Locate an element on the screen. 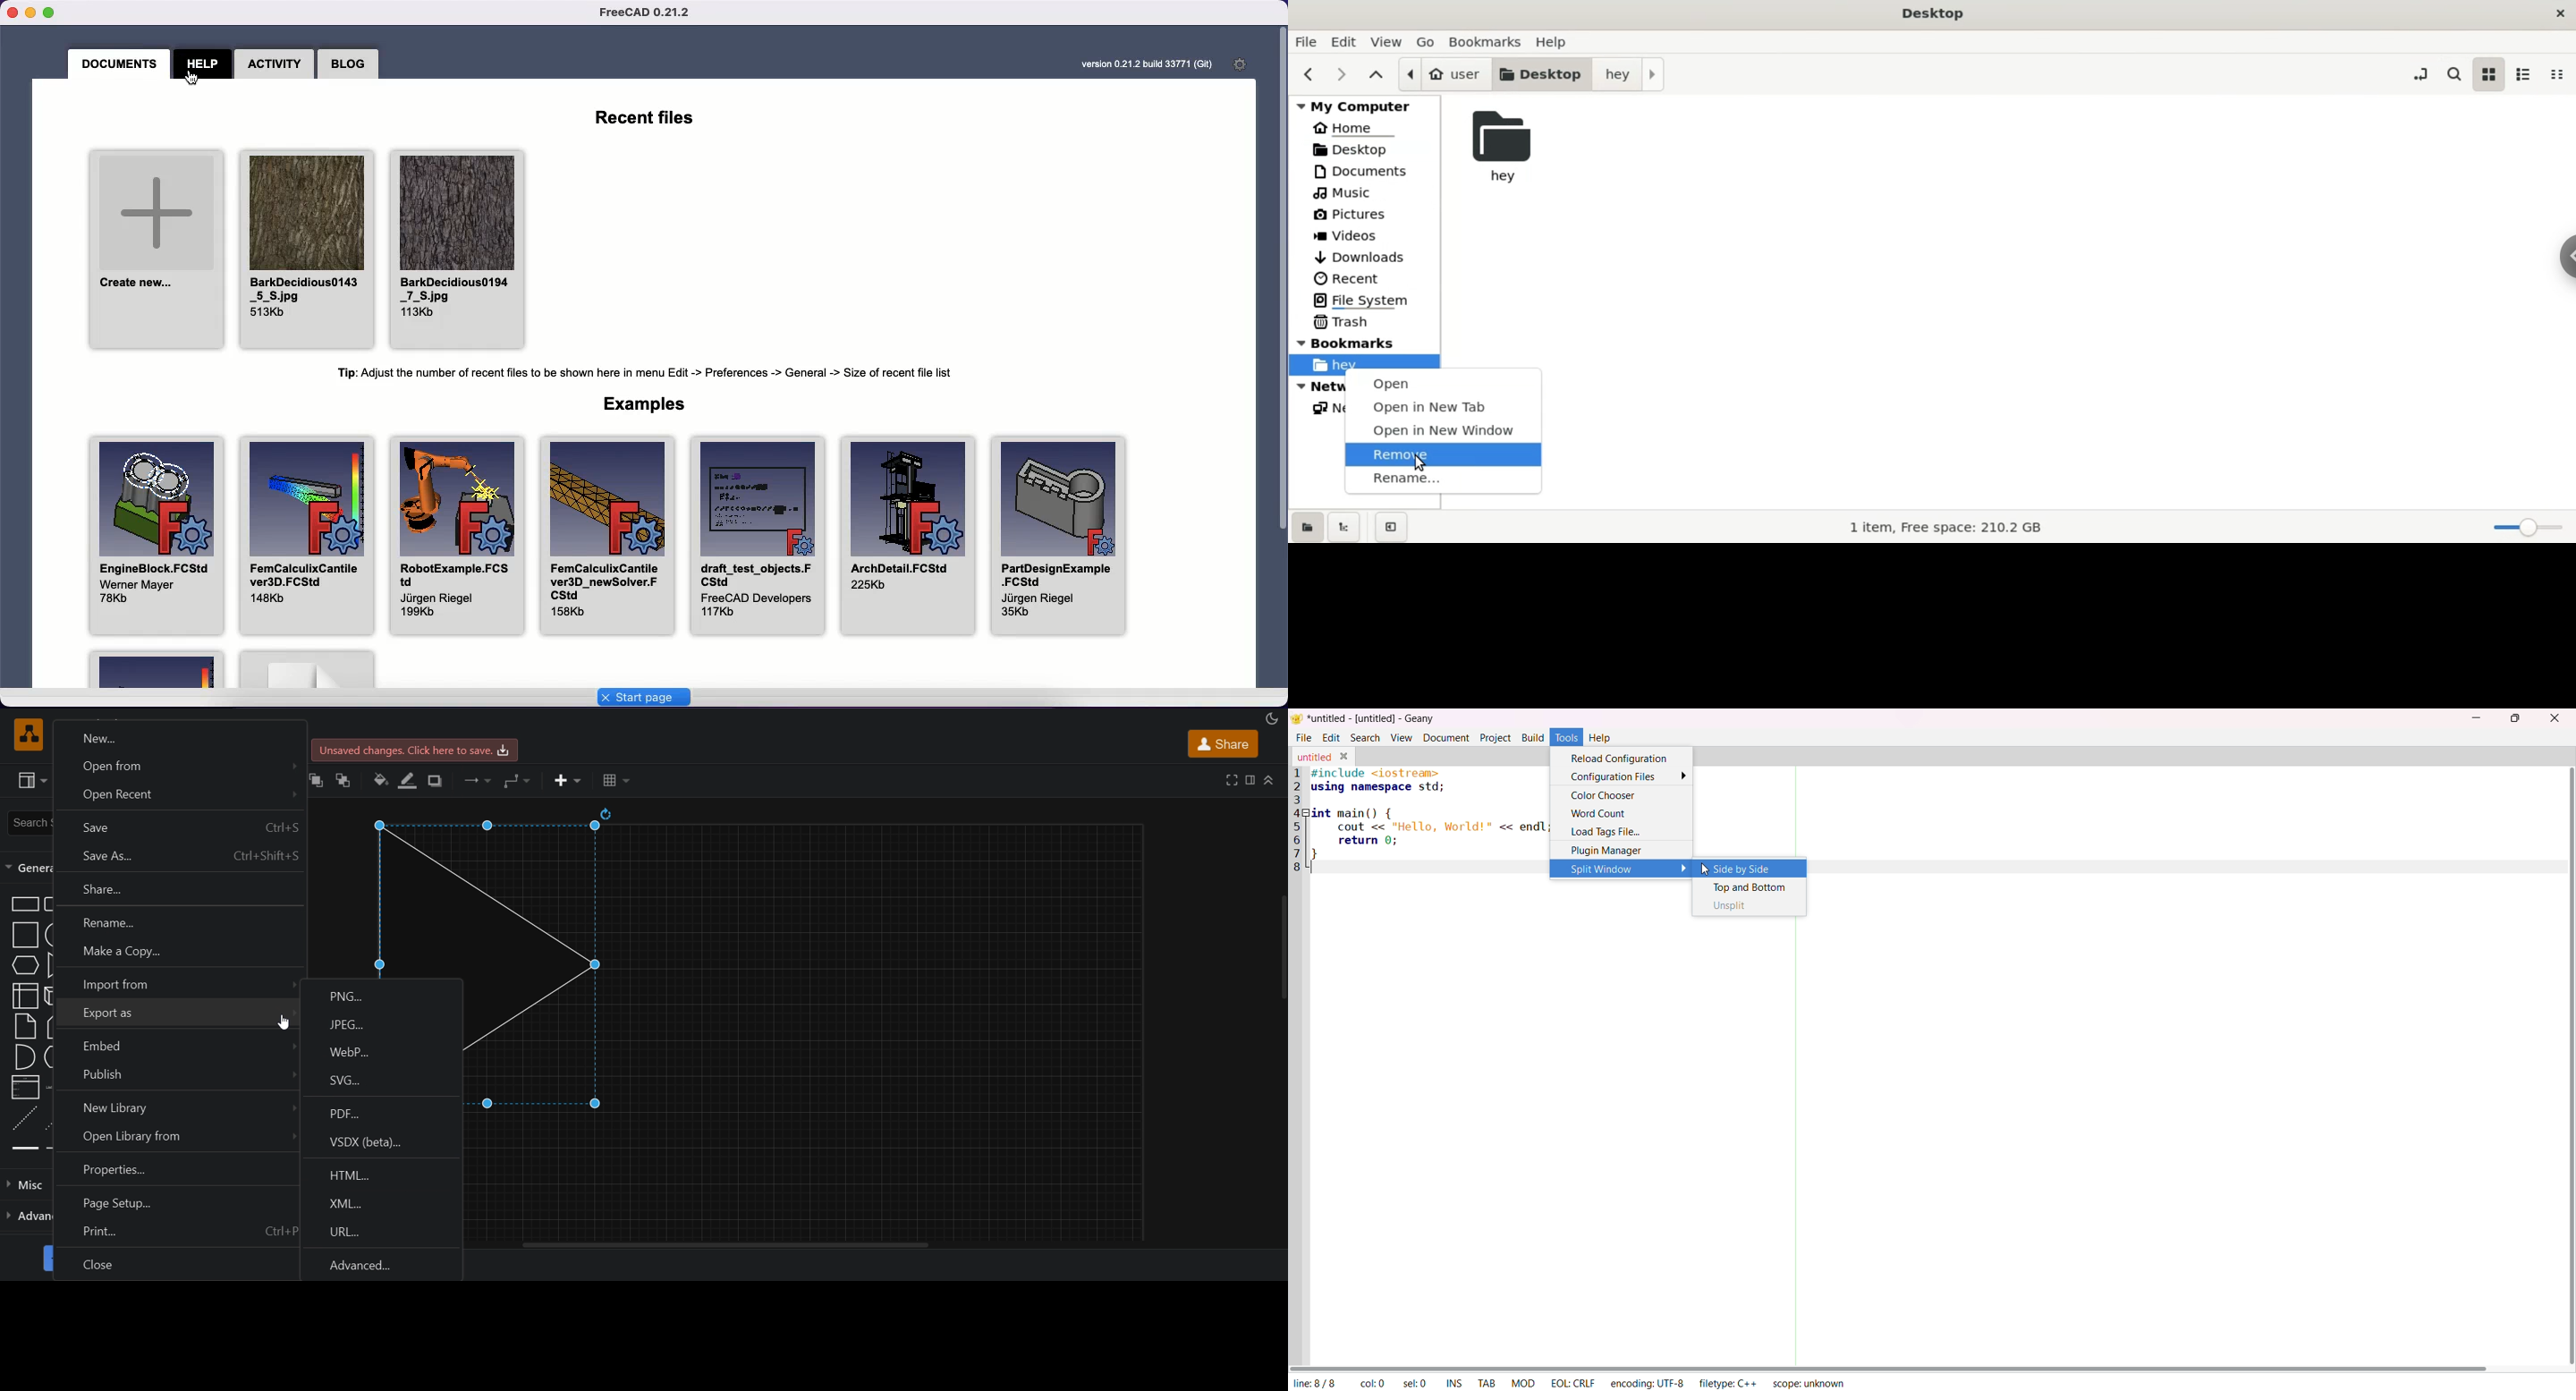 The width and height of the screenshot is (2576, 1400). dashed line is located at coordinates (25, 1118).